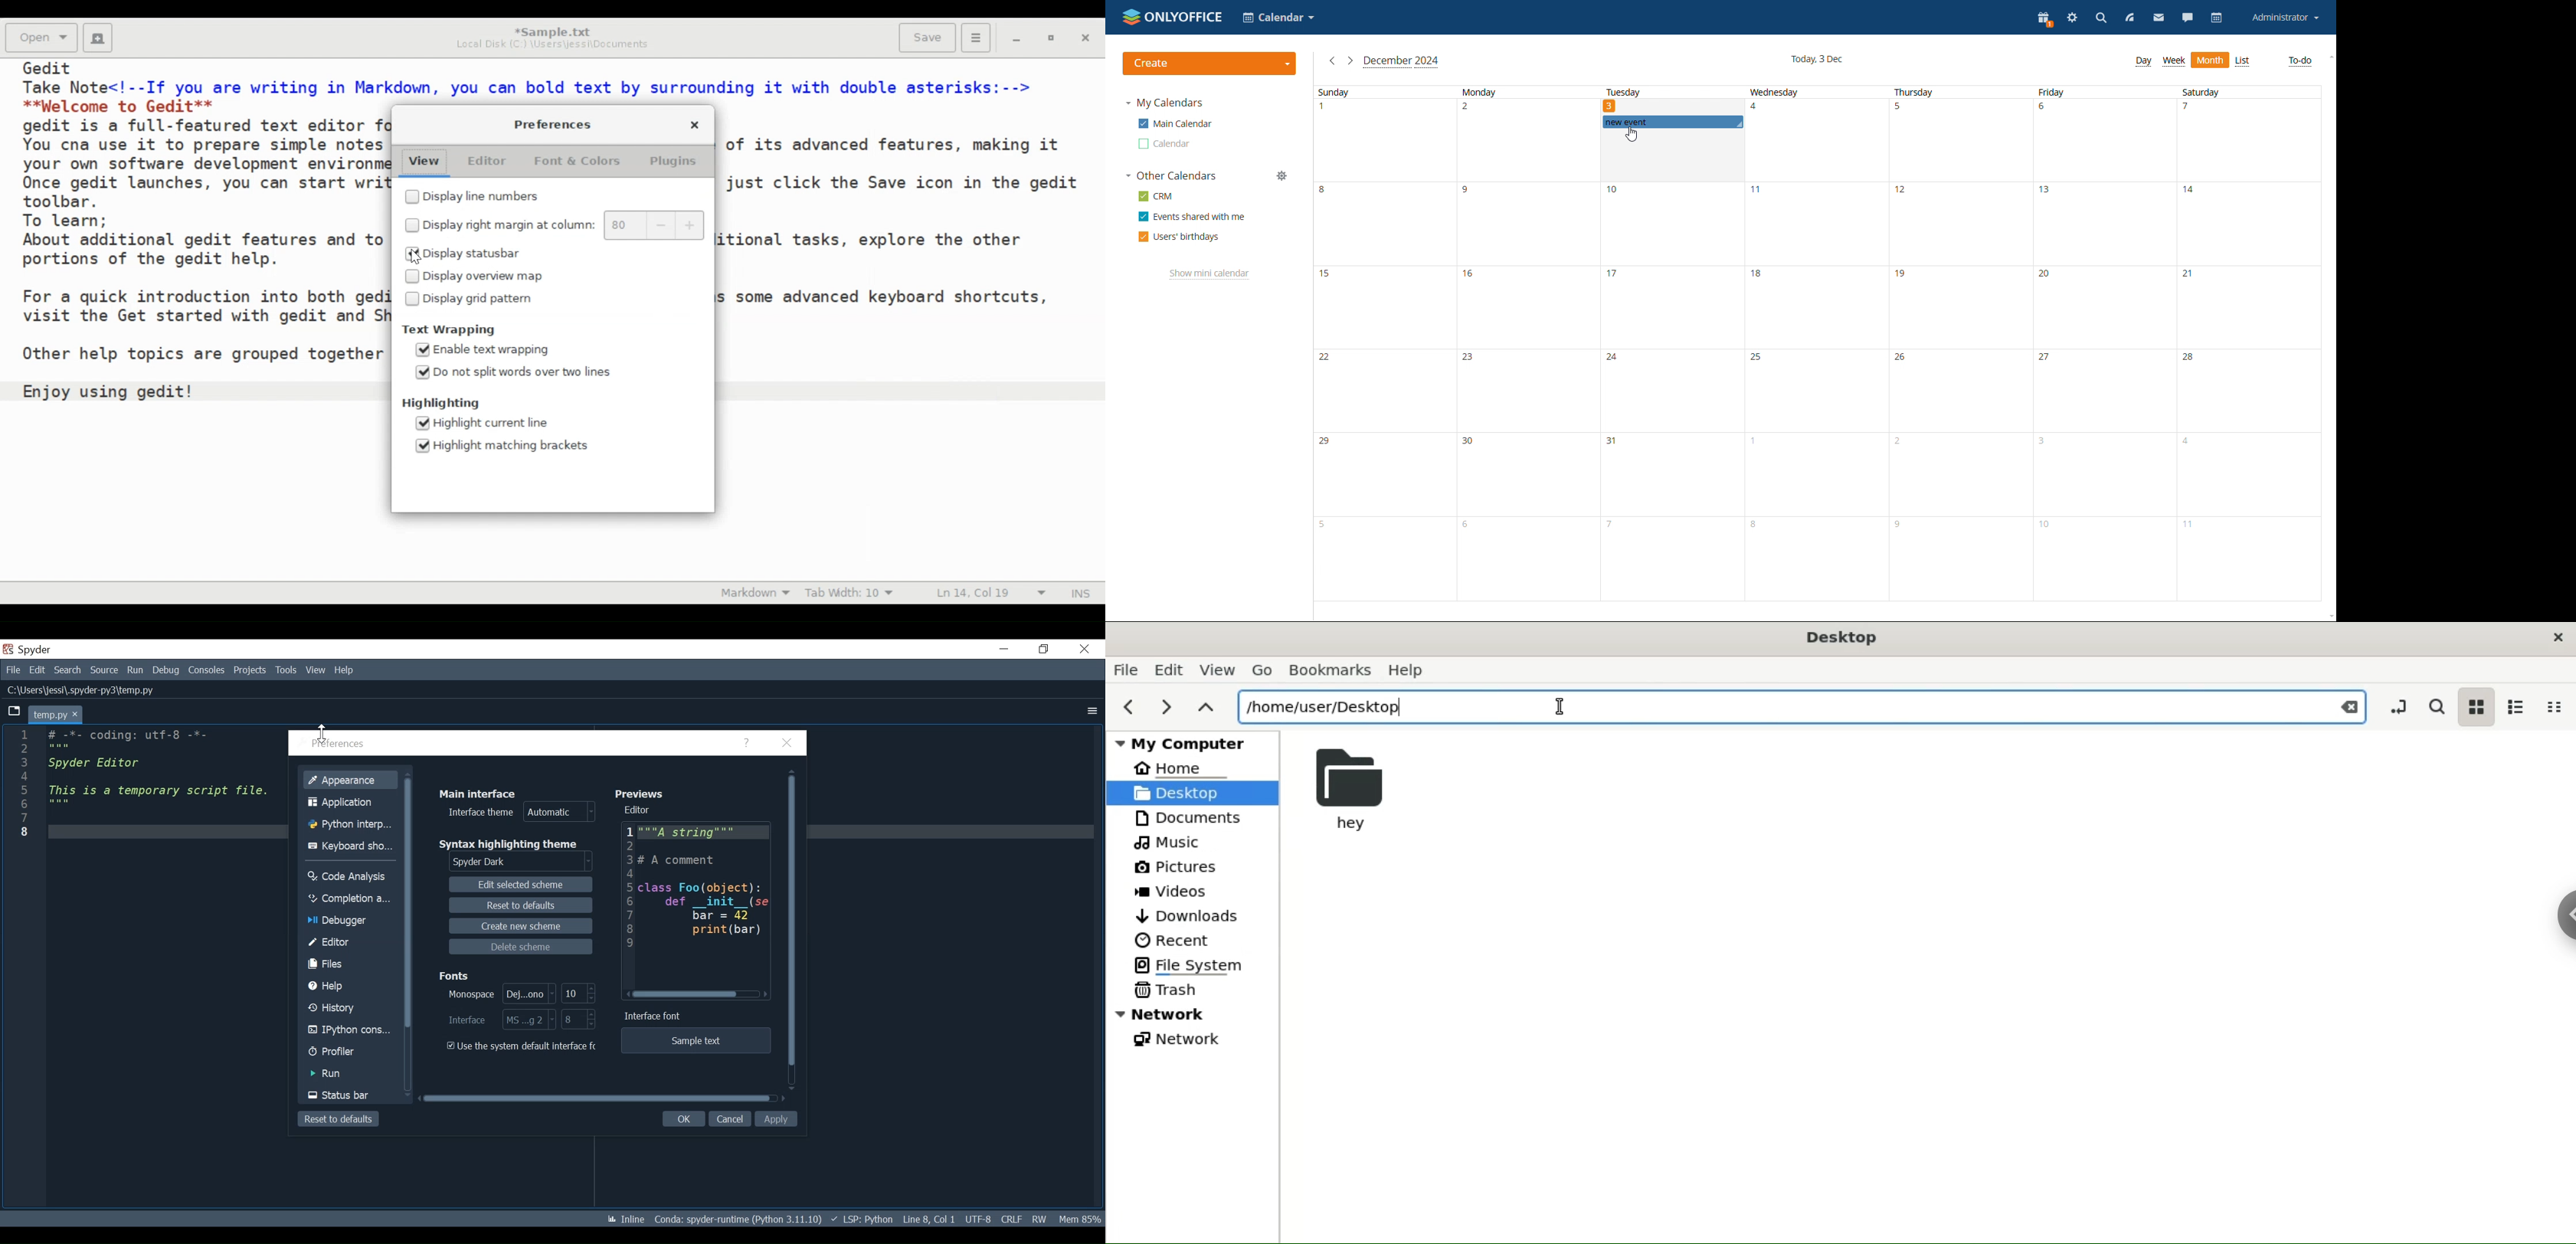 The image size is (2576, 1260). I want to click on IPython Console, so click(350, 1030).